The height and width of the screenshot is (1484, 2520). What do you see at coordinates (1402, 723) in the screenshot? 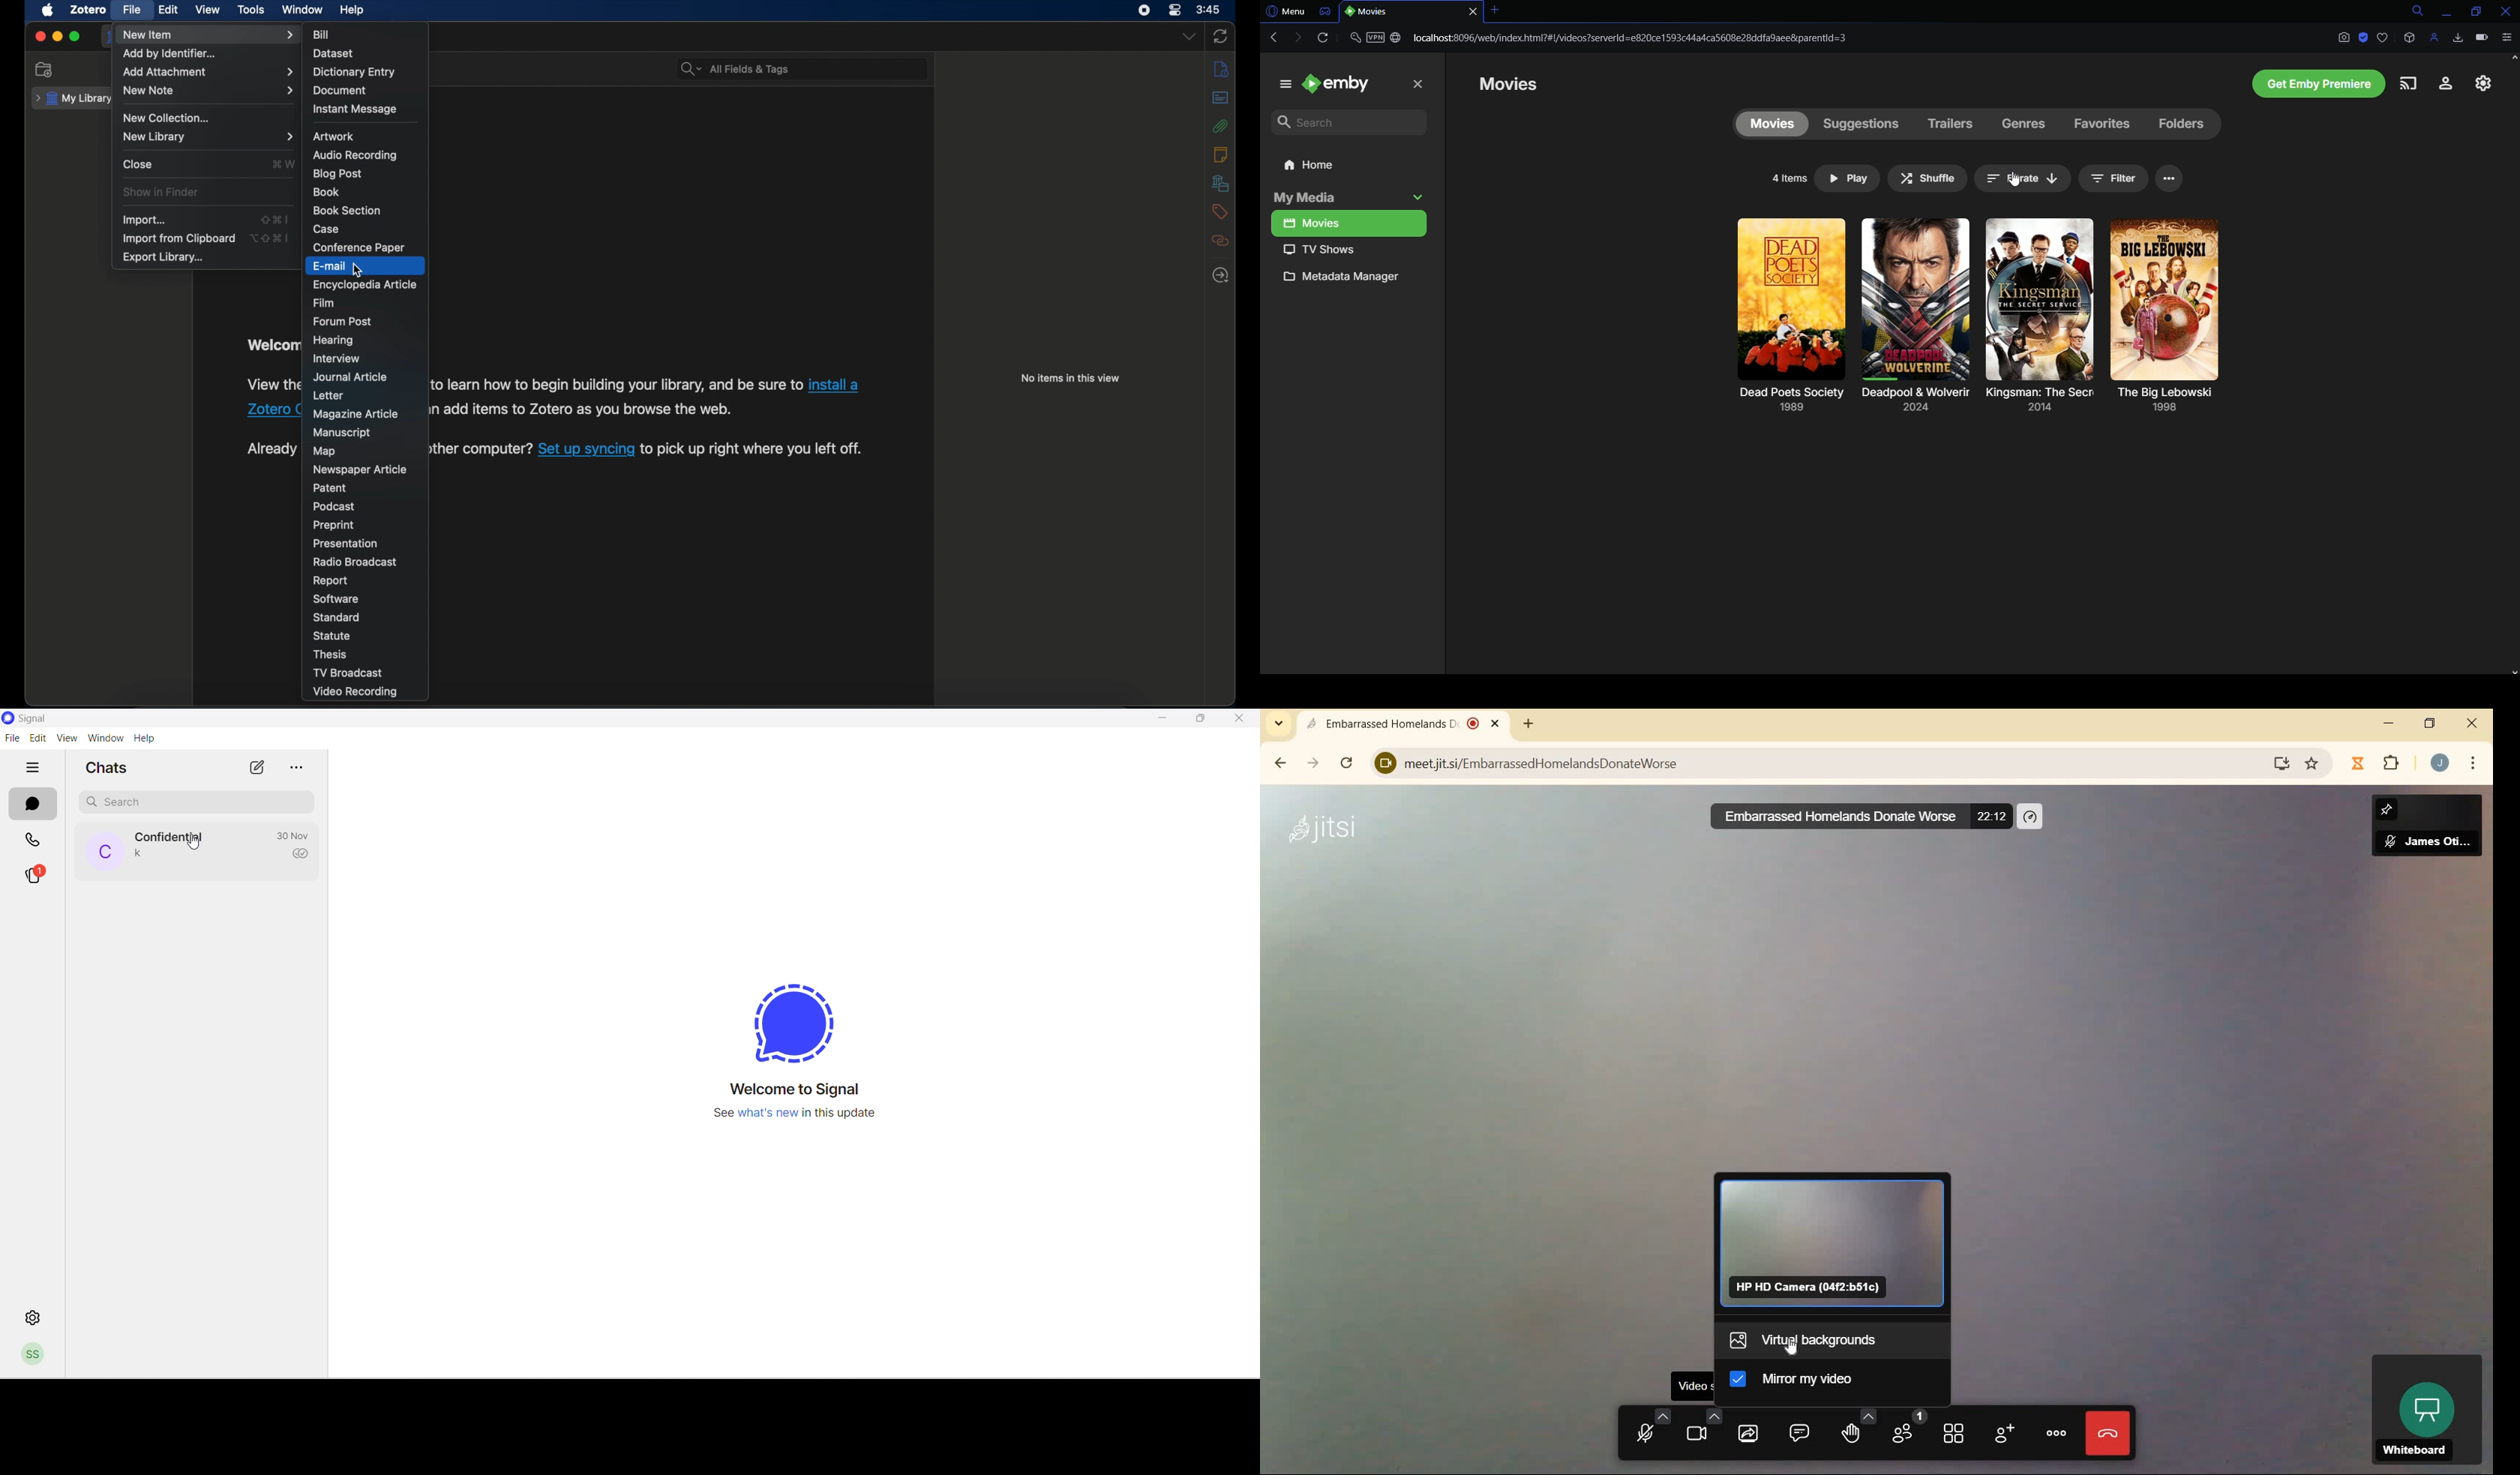
I see `Embarrassed Homelands` at bounding box center [1402, 723].